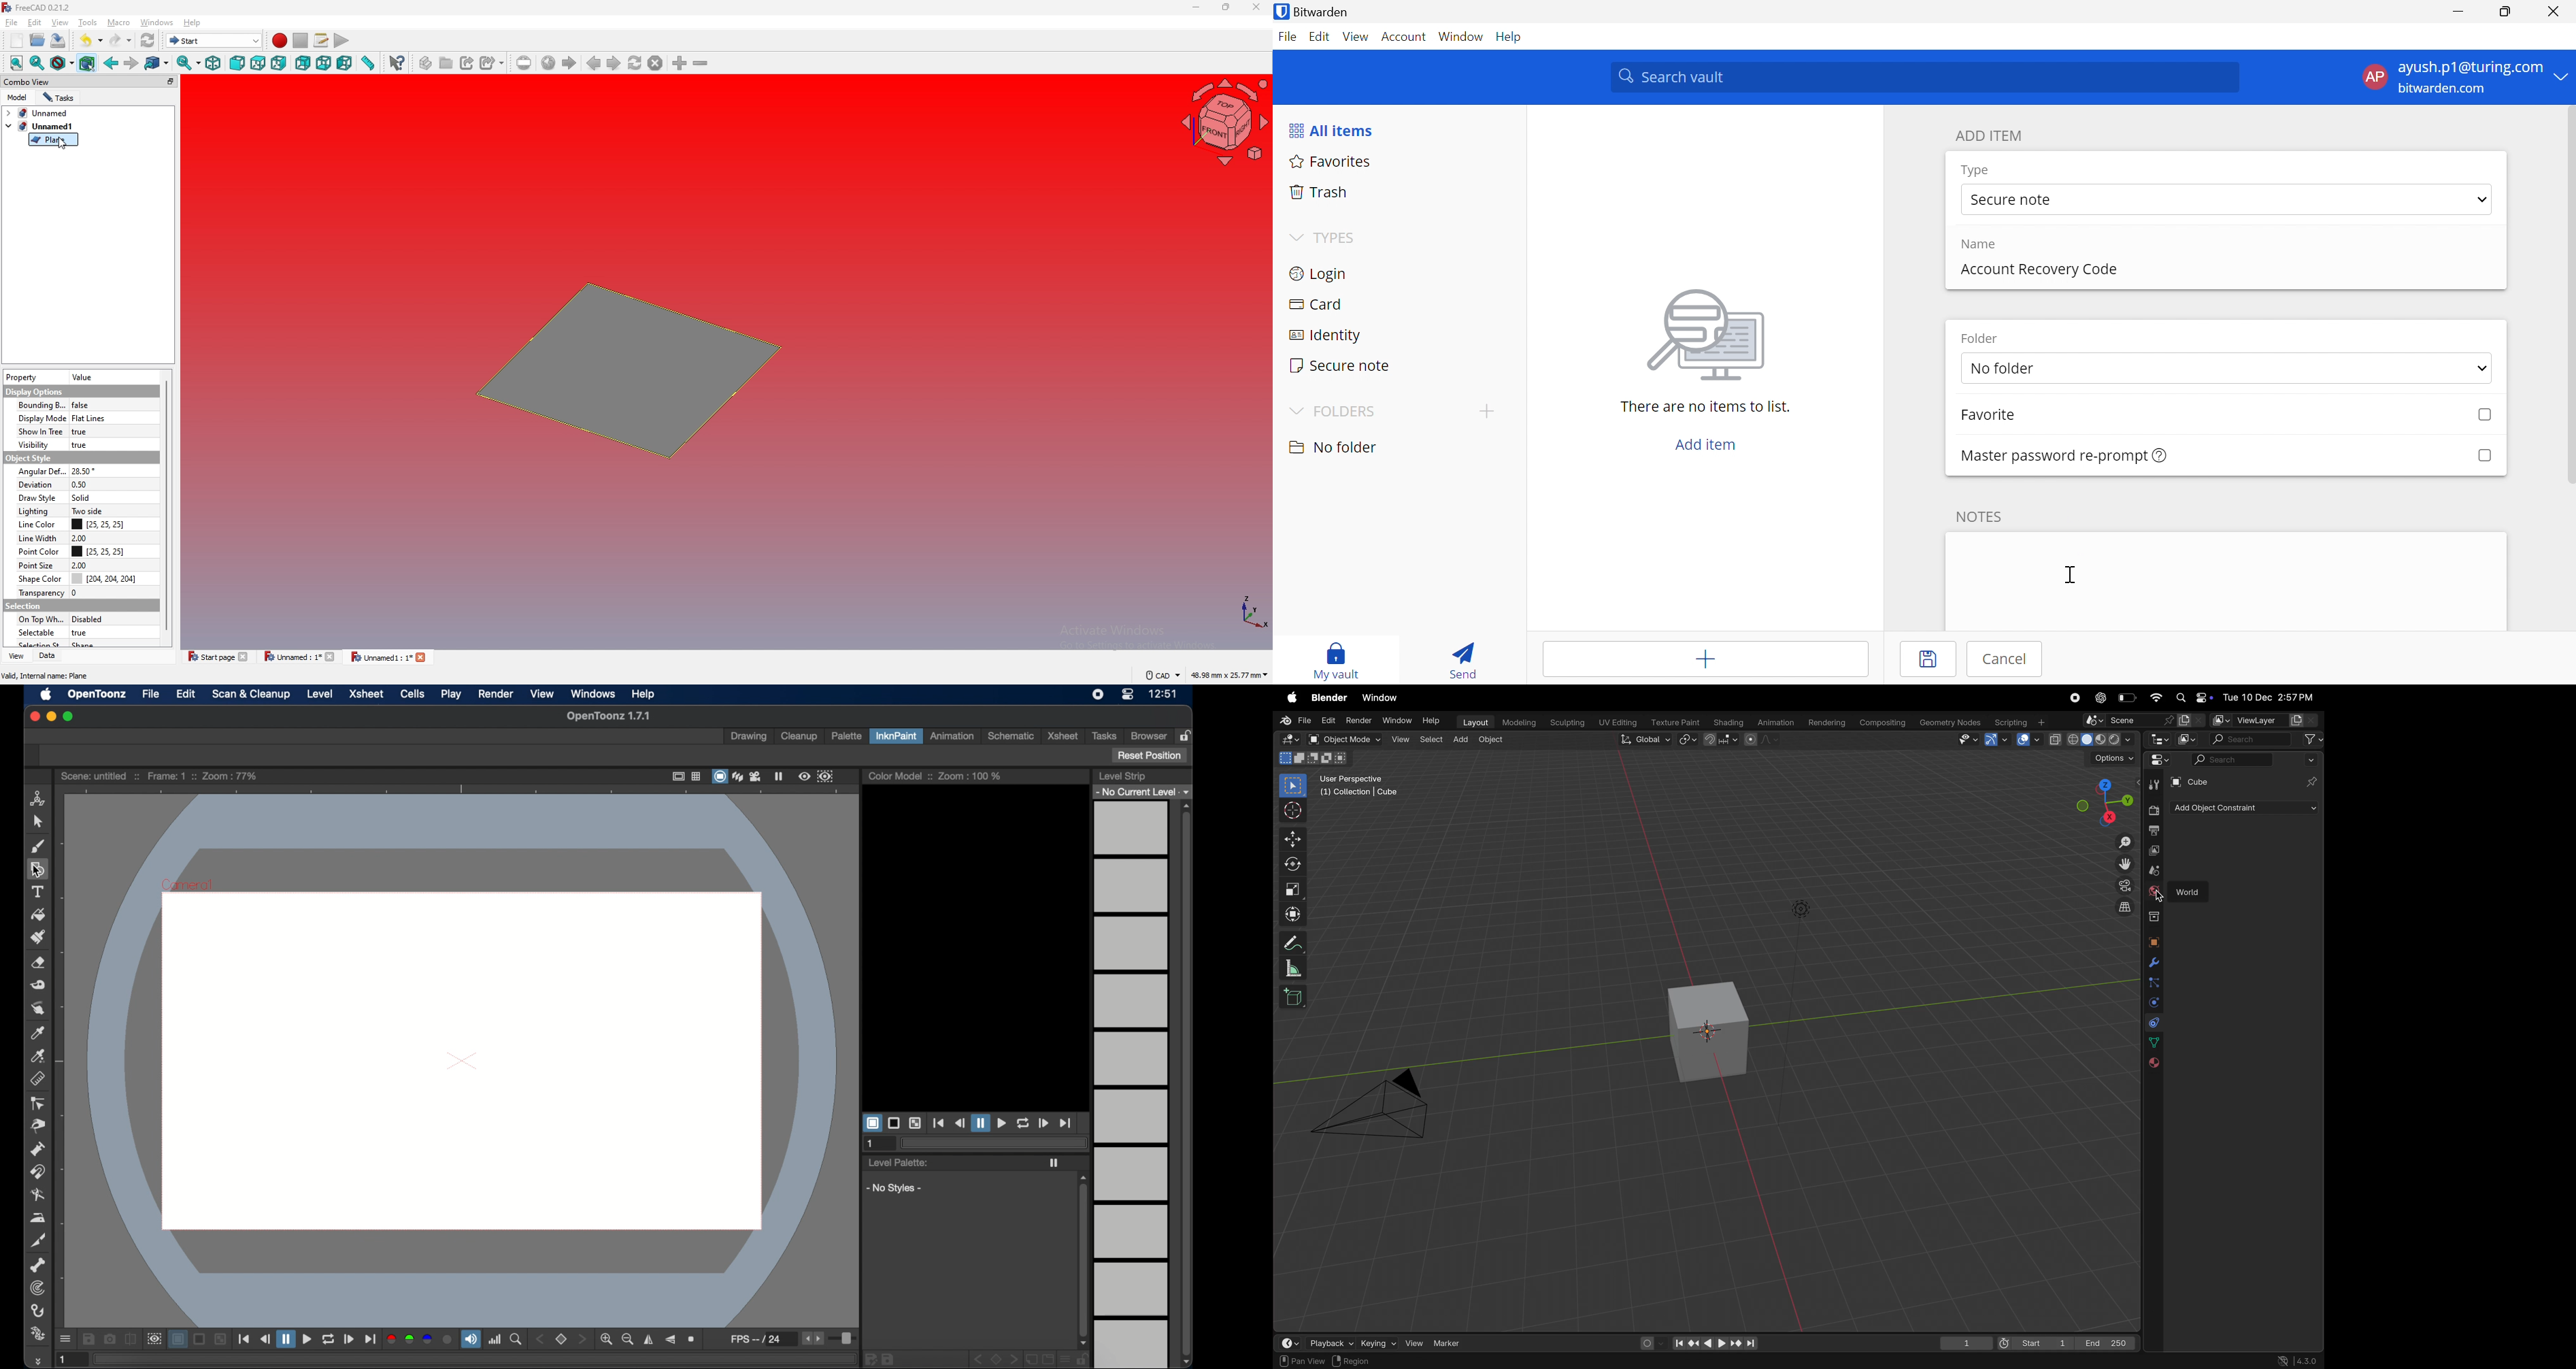  What do you see at coordinates (2311, 740) in the screenshot?
I see `filter` at bounding box center [2311, 740].